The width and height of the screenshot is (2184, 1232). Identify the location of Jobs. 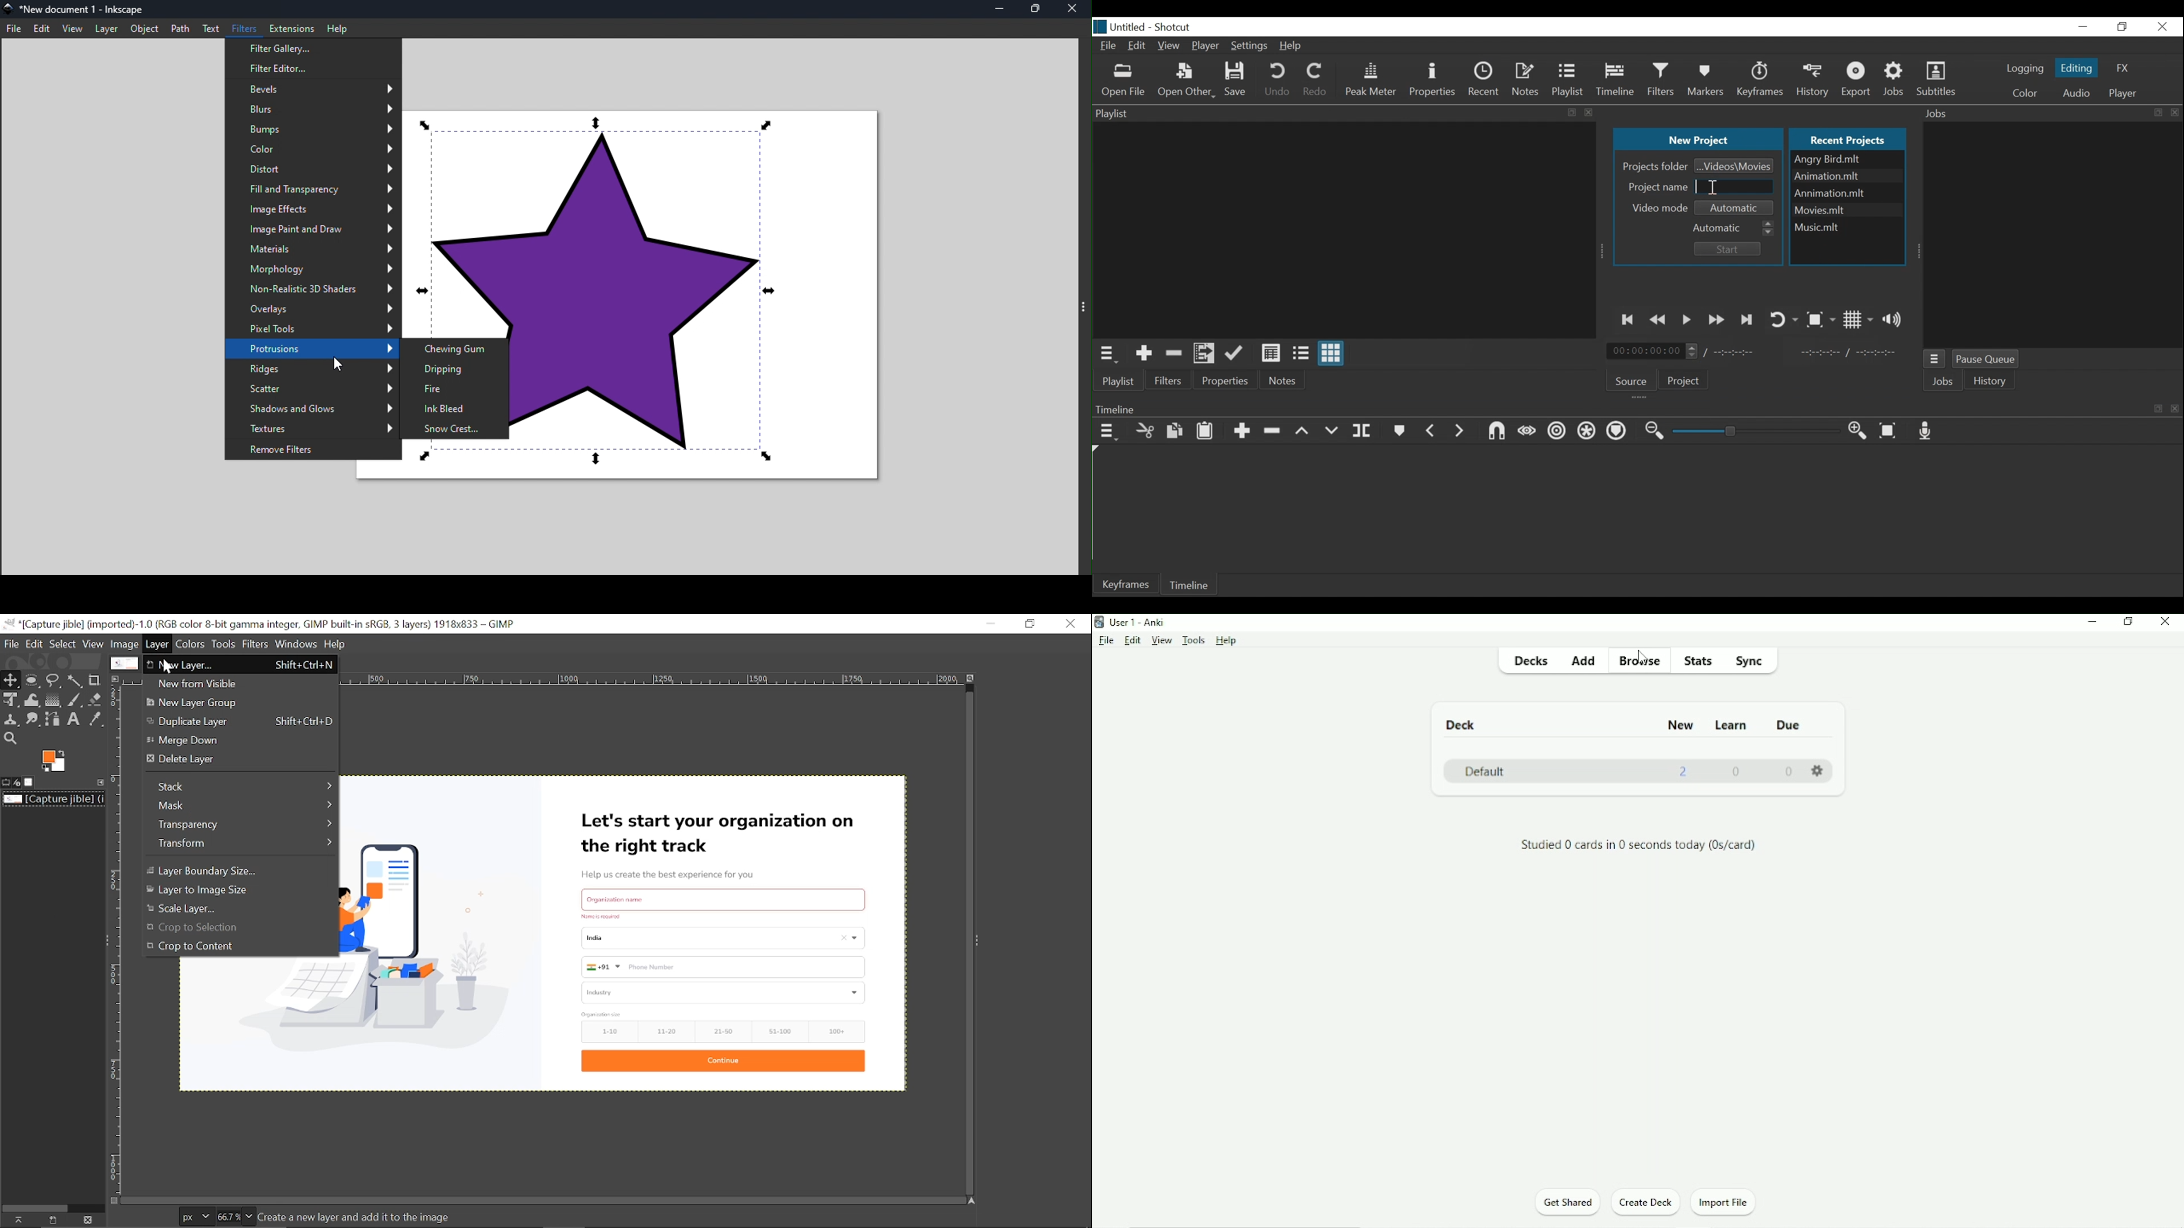
(1945, 383).